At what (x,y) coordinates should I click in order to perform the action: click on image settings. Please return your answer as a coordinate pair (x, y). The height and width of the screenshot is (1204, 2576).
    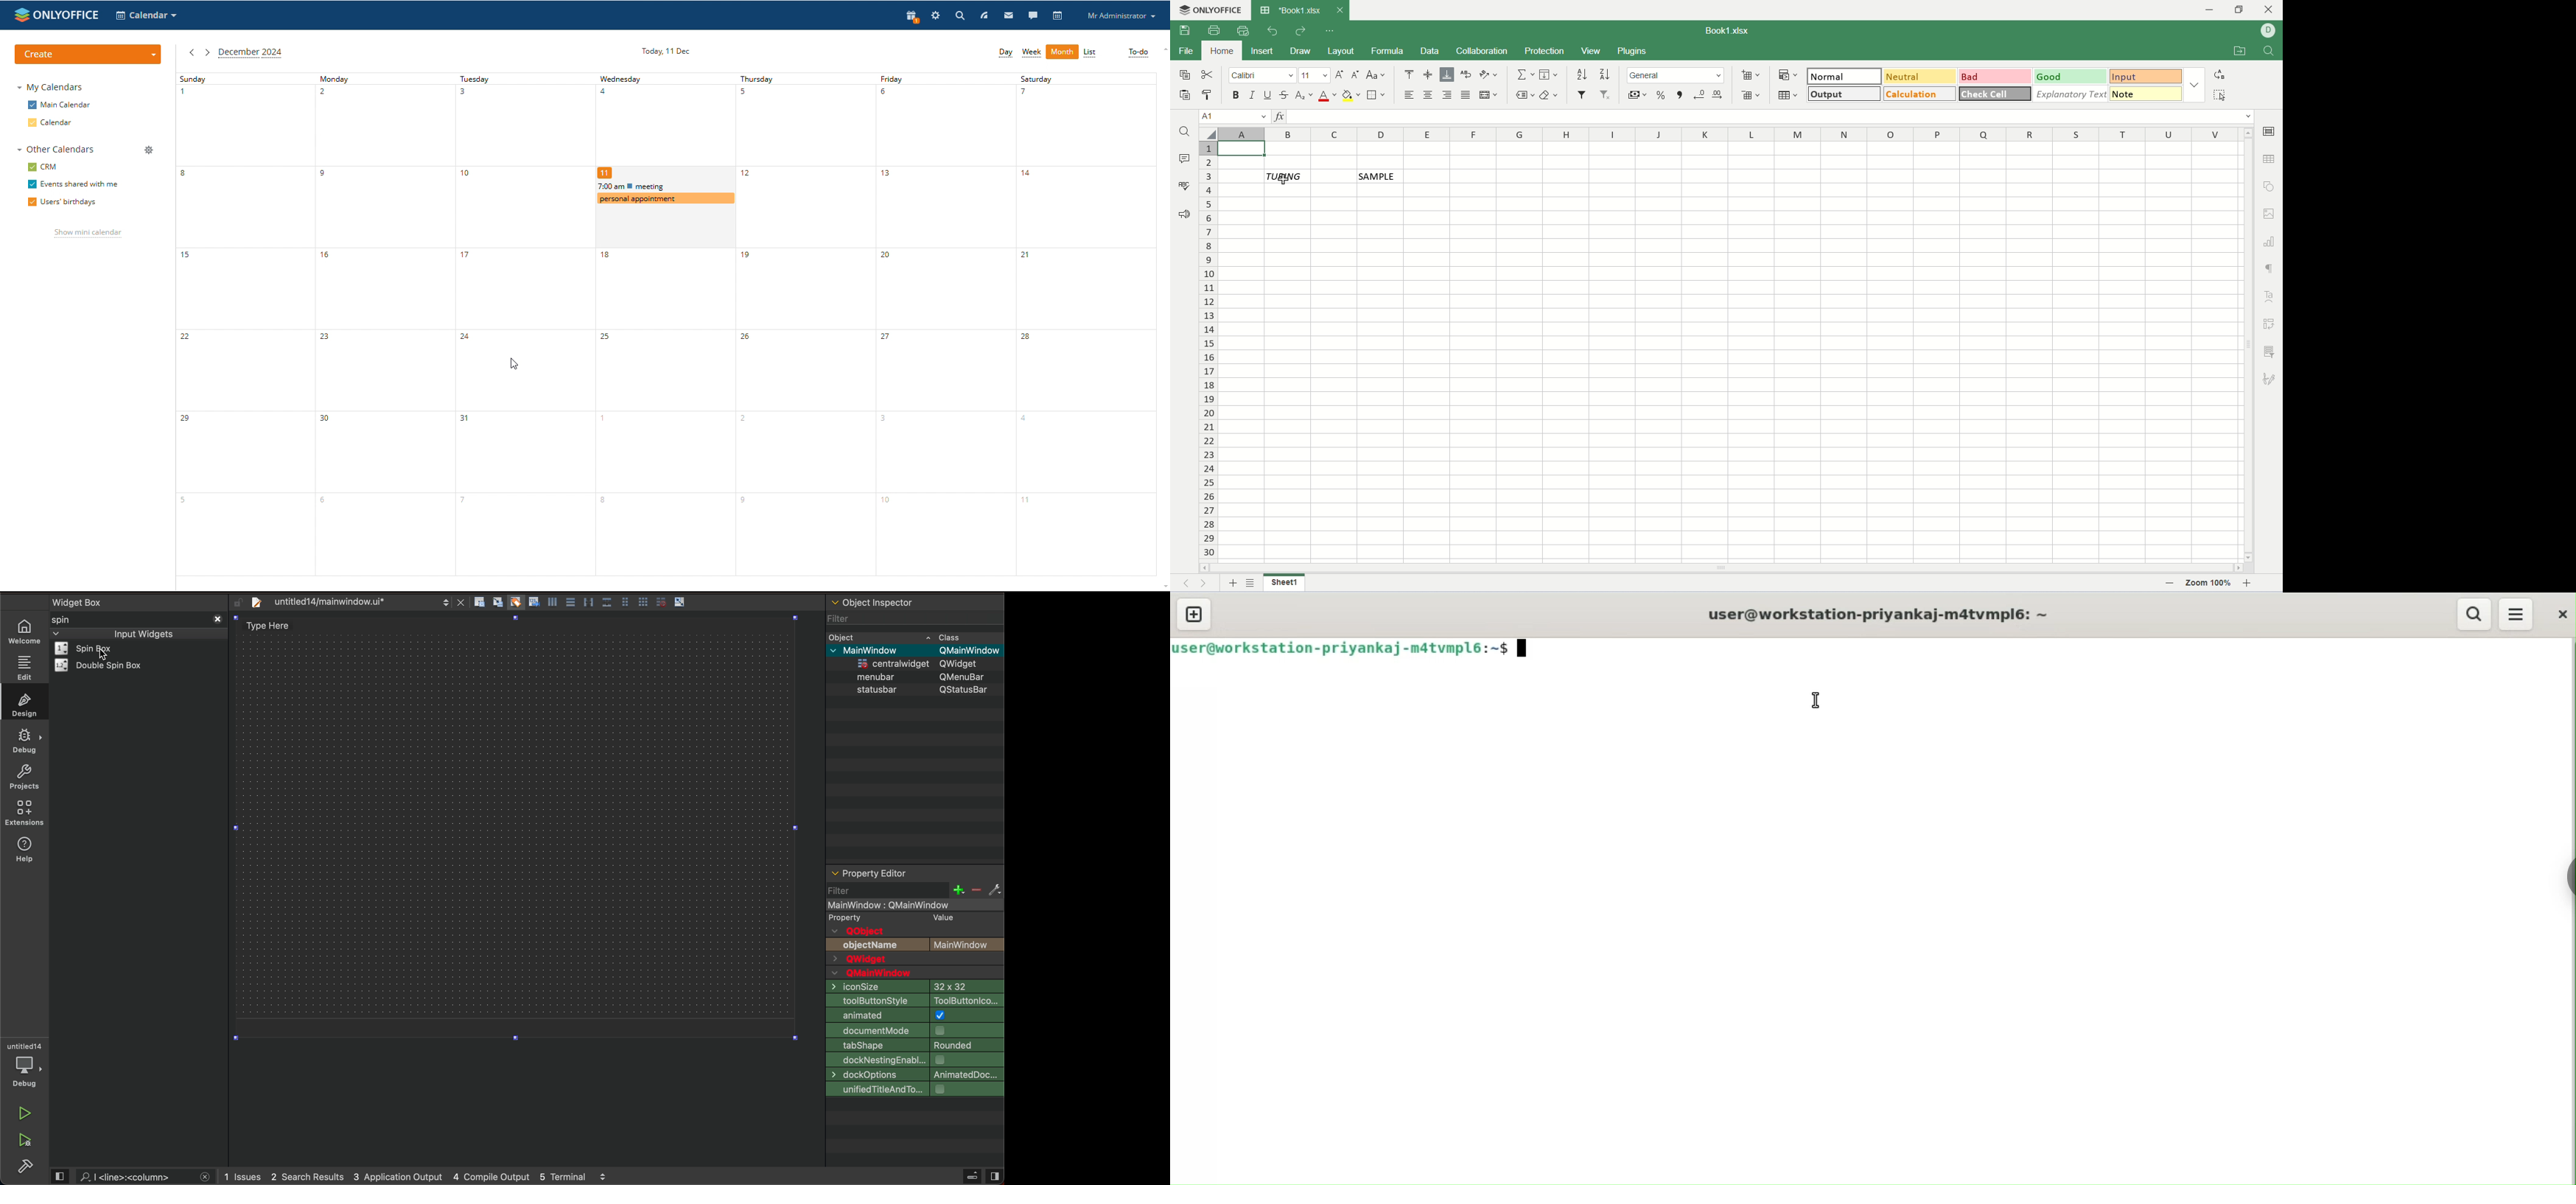
    Looking at the image, I should click on (2270, 212).